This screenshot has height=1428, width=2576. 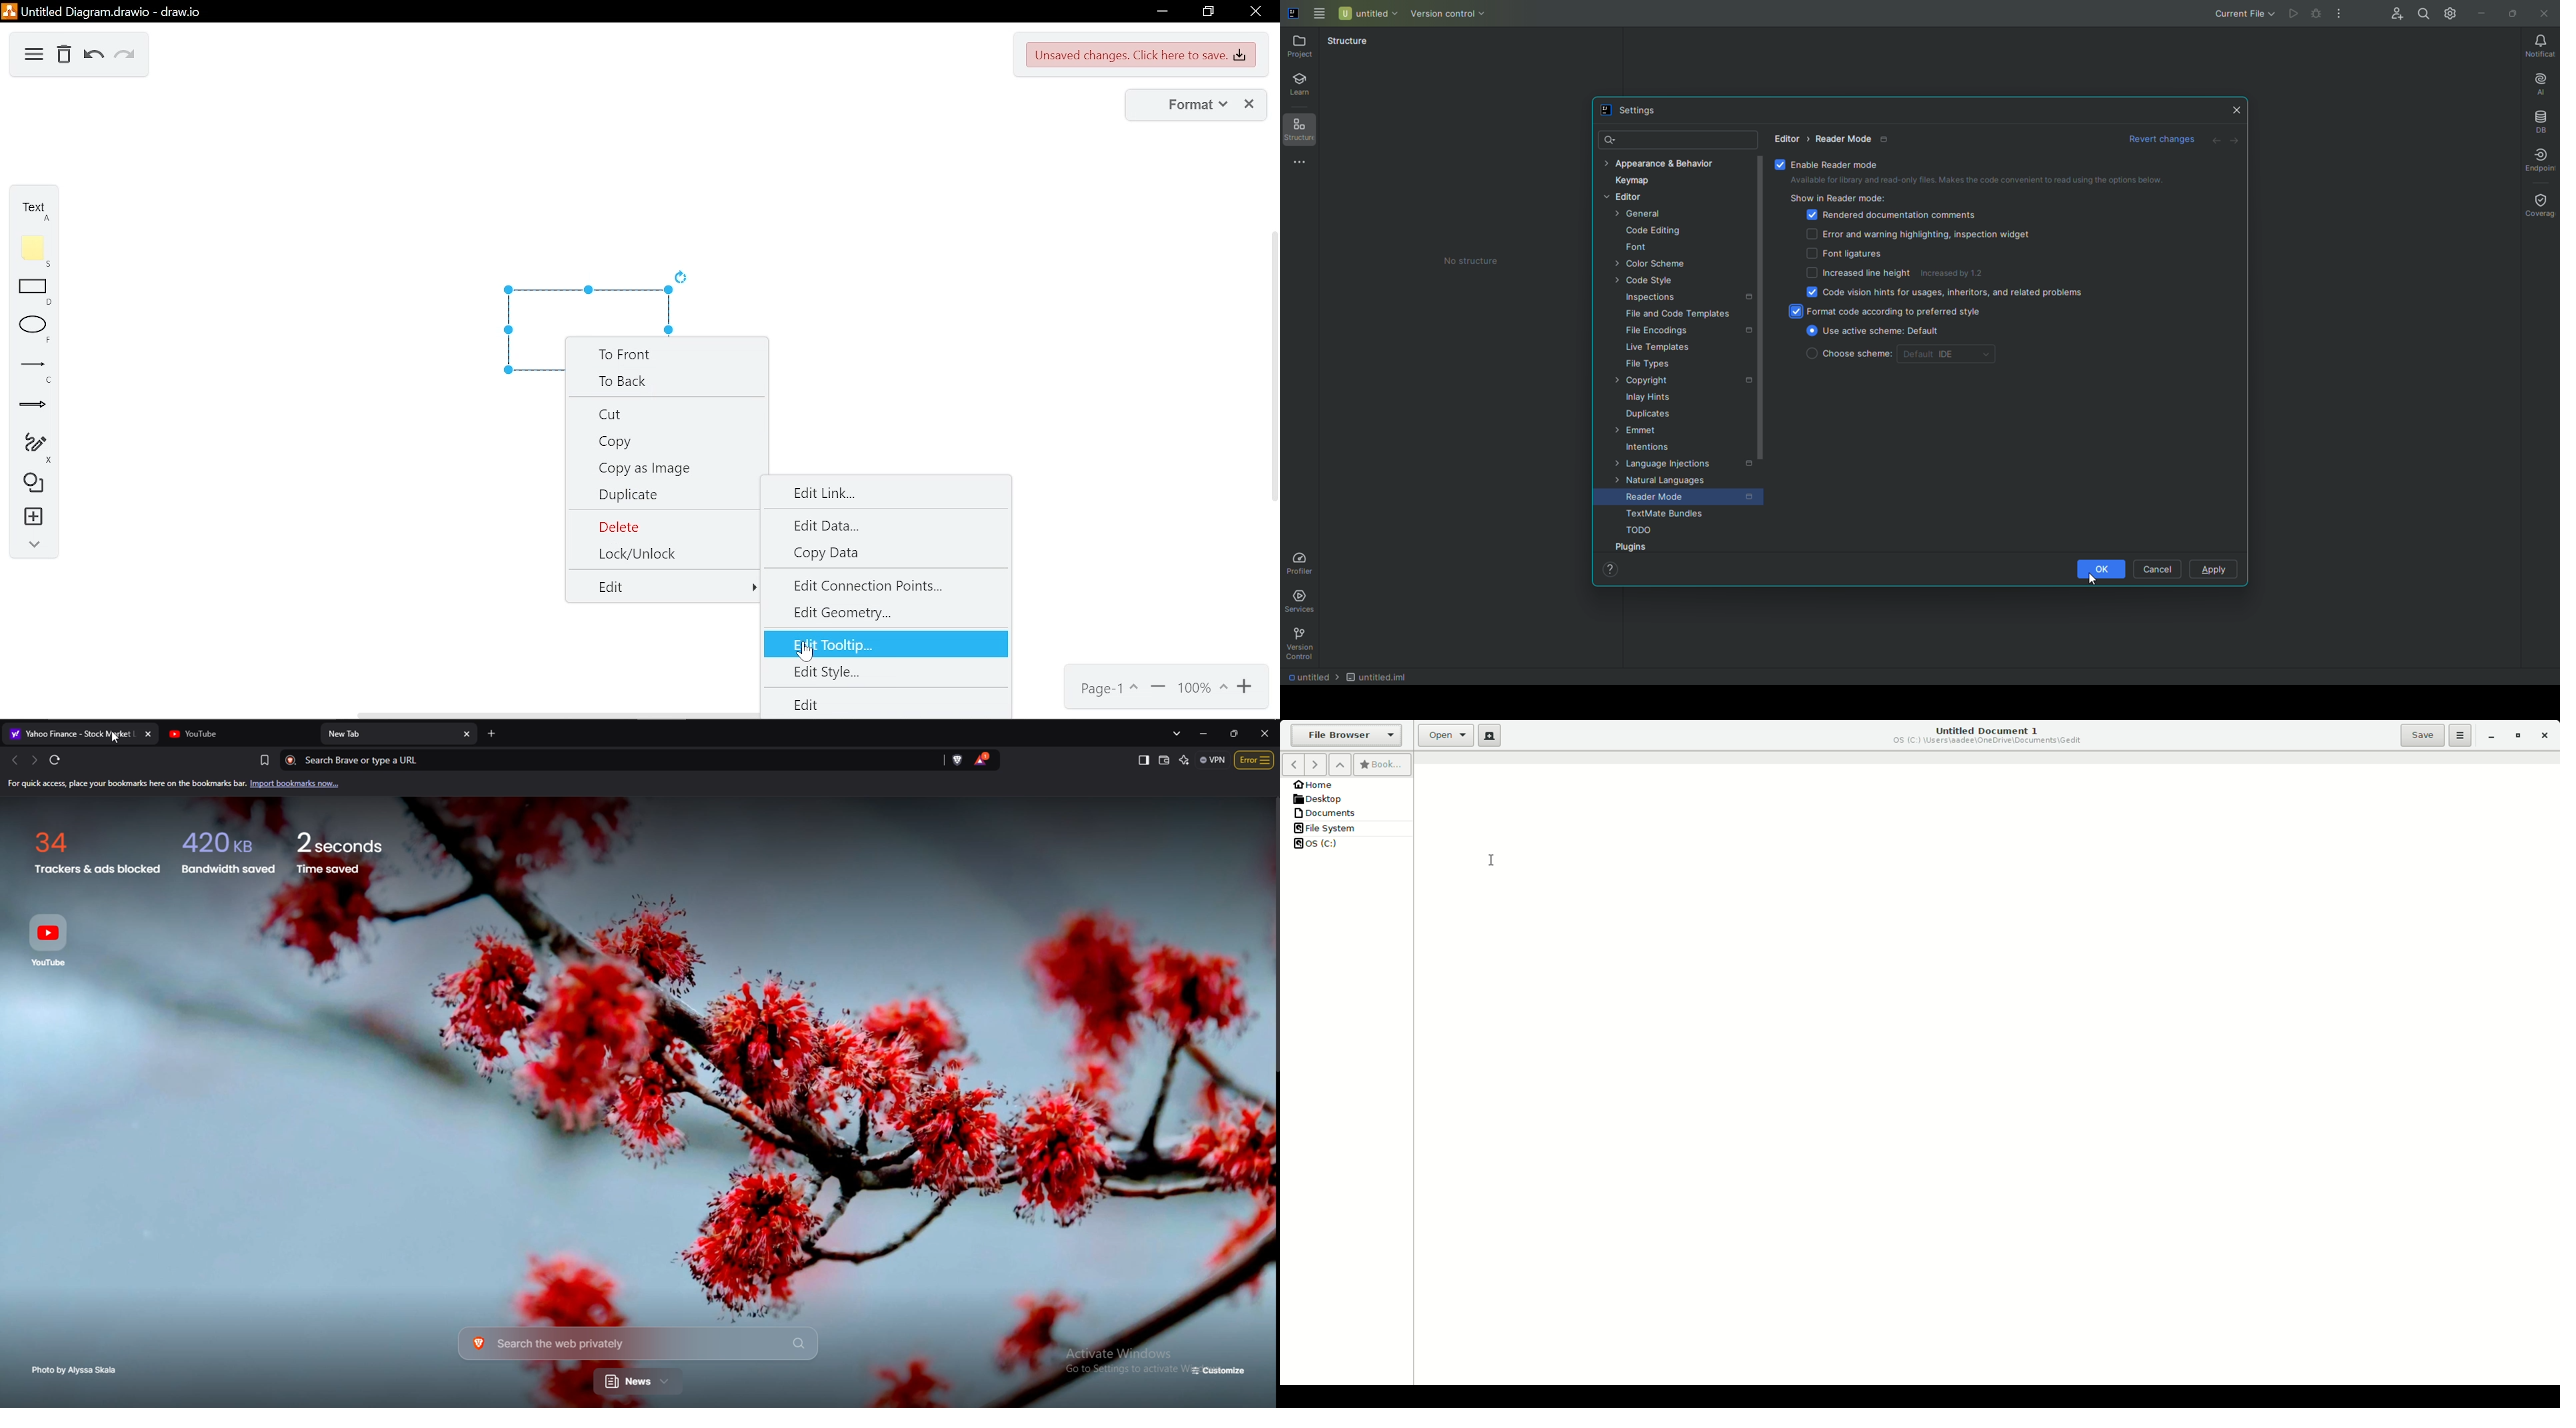 What do you see at coordinates (664, 355) in the screenshot?
I see `to front` at bounding box center [664, 355].